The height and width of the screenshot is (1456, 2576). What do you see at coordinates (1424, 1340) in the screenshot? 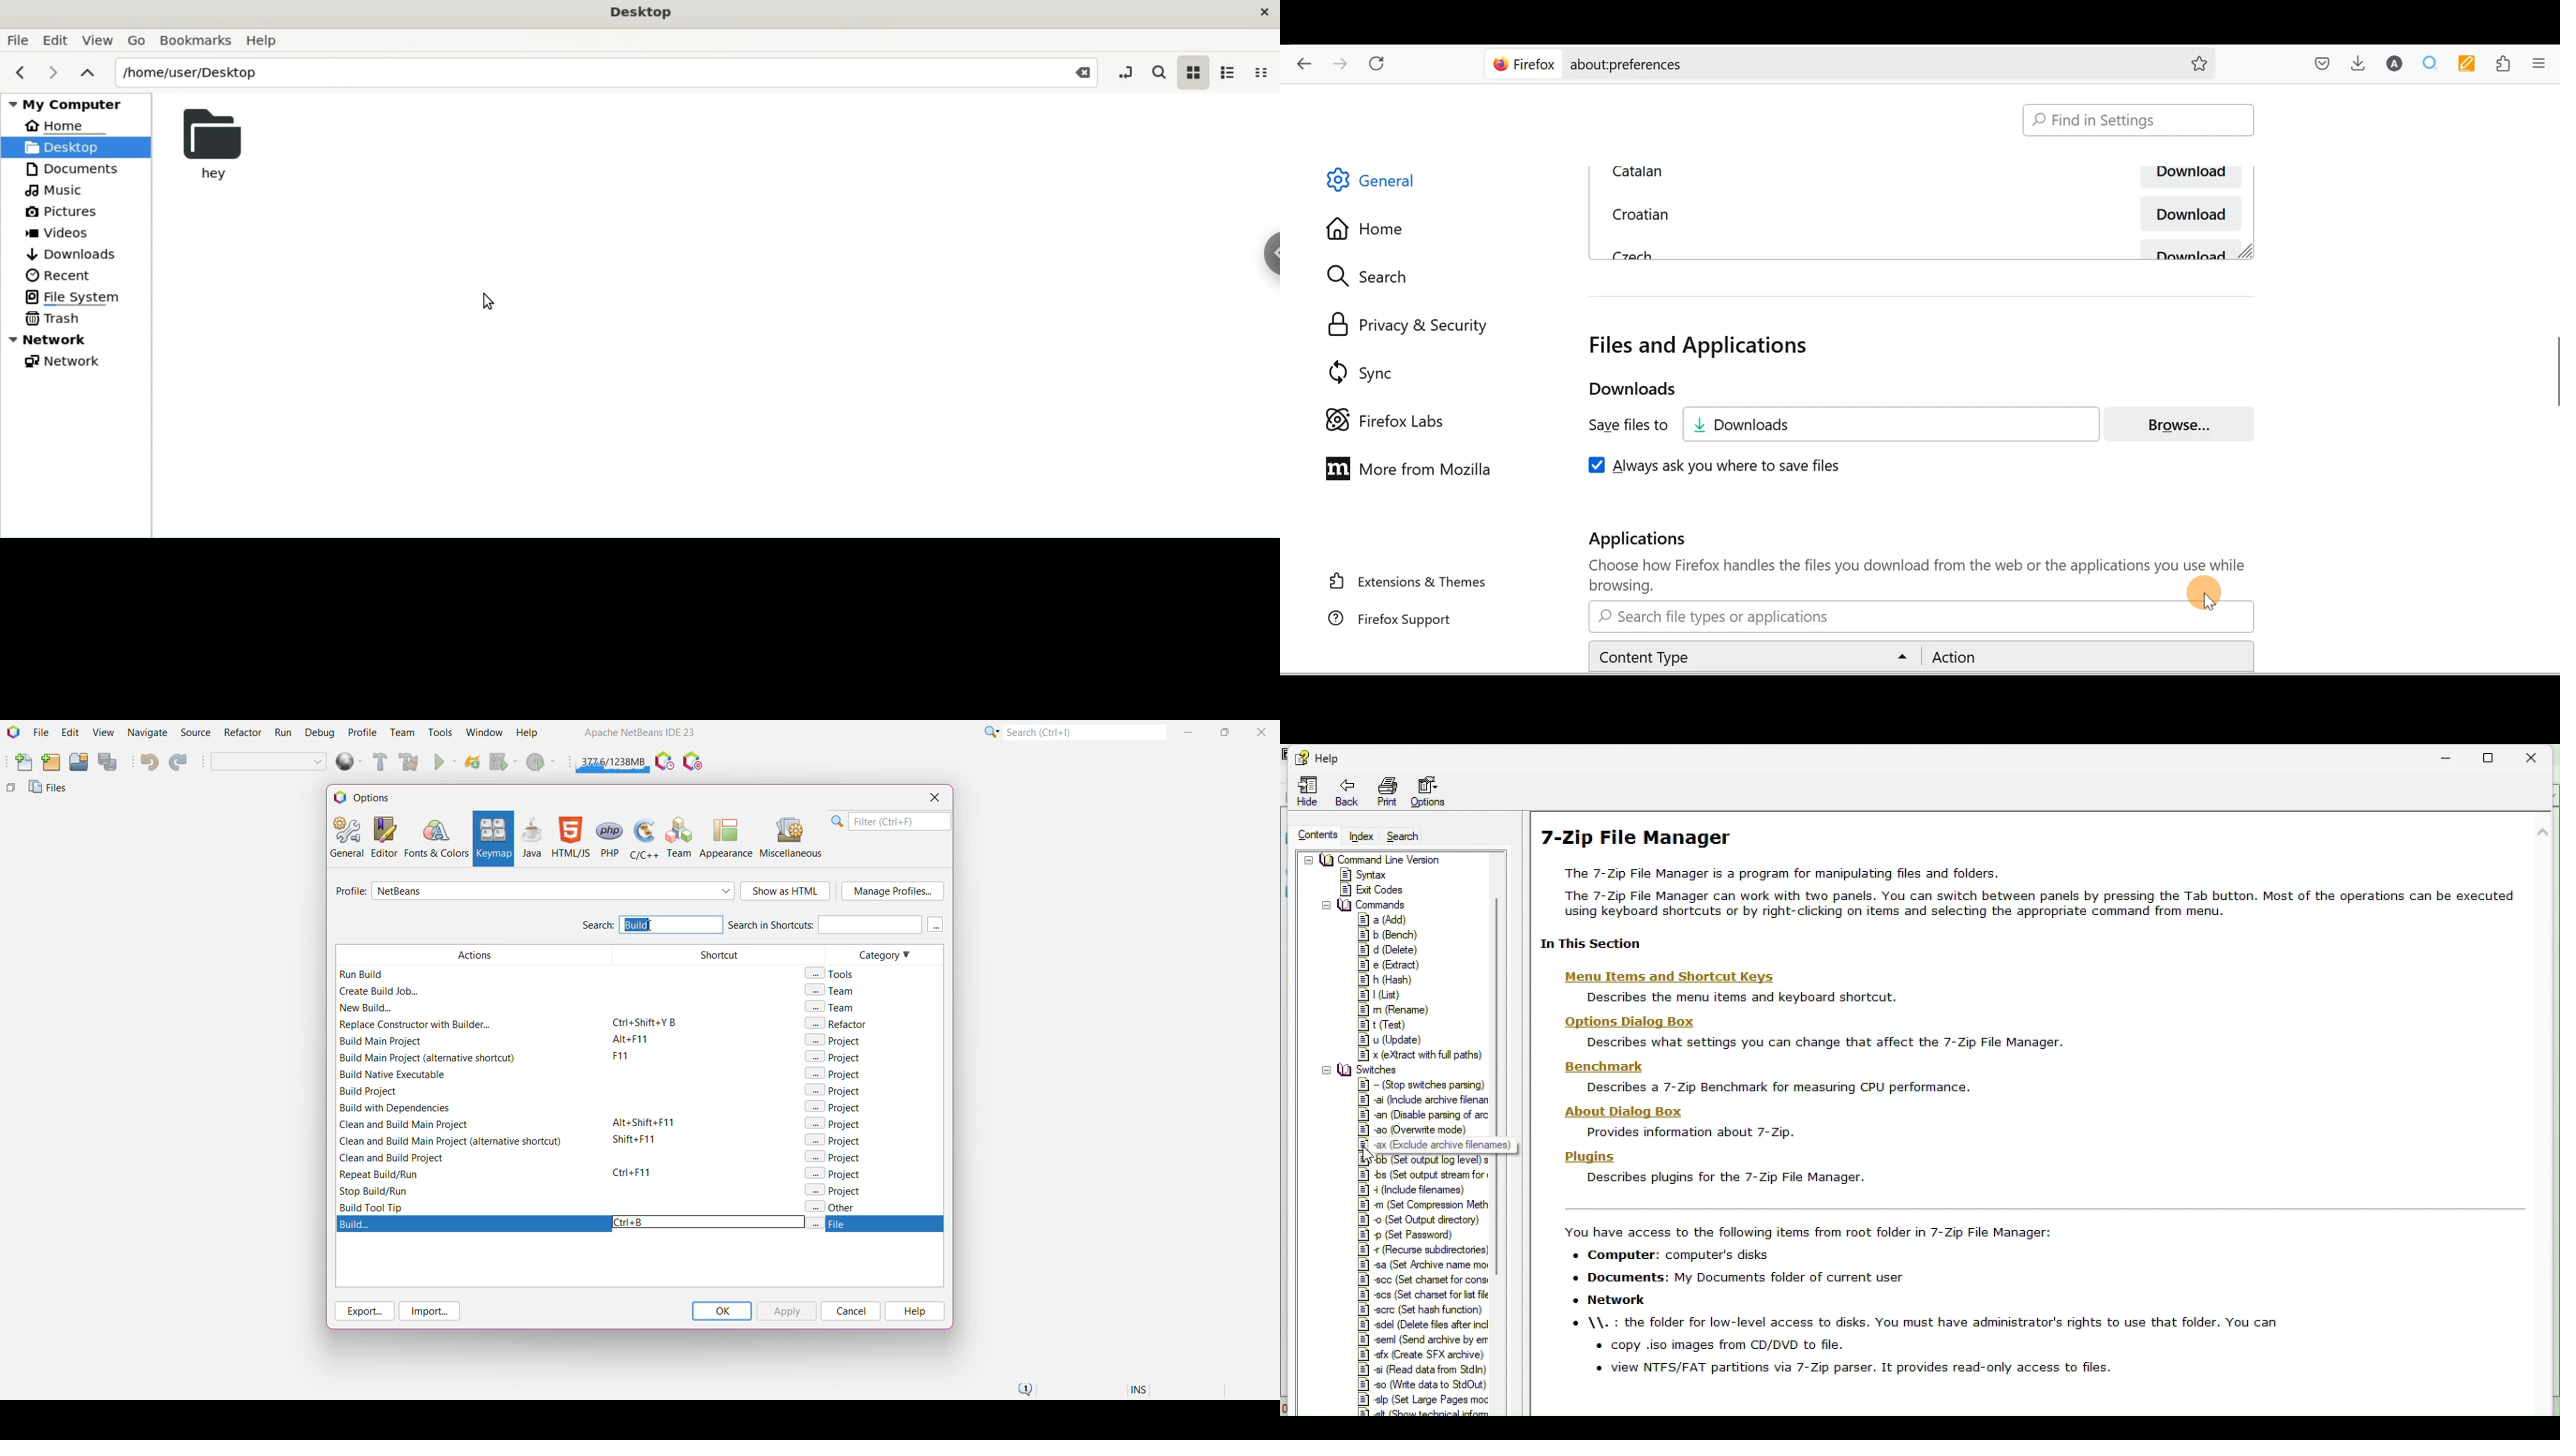
I see `#] semi (Send archive by er` at bounding box center [1424, 1340].